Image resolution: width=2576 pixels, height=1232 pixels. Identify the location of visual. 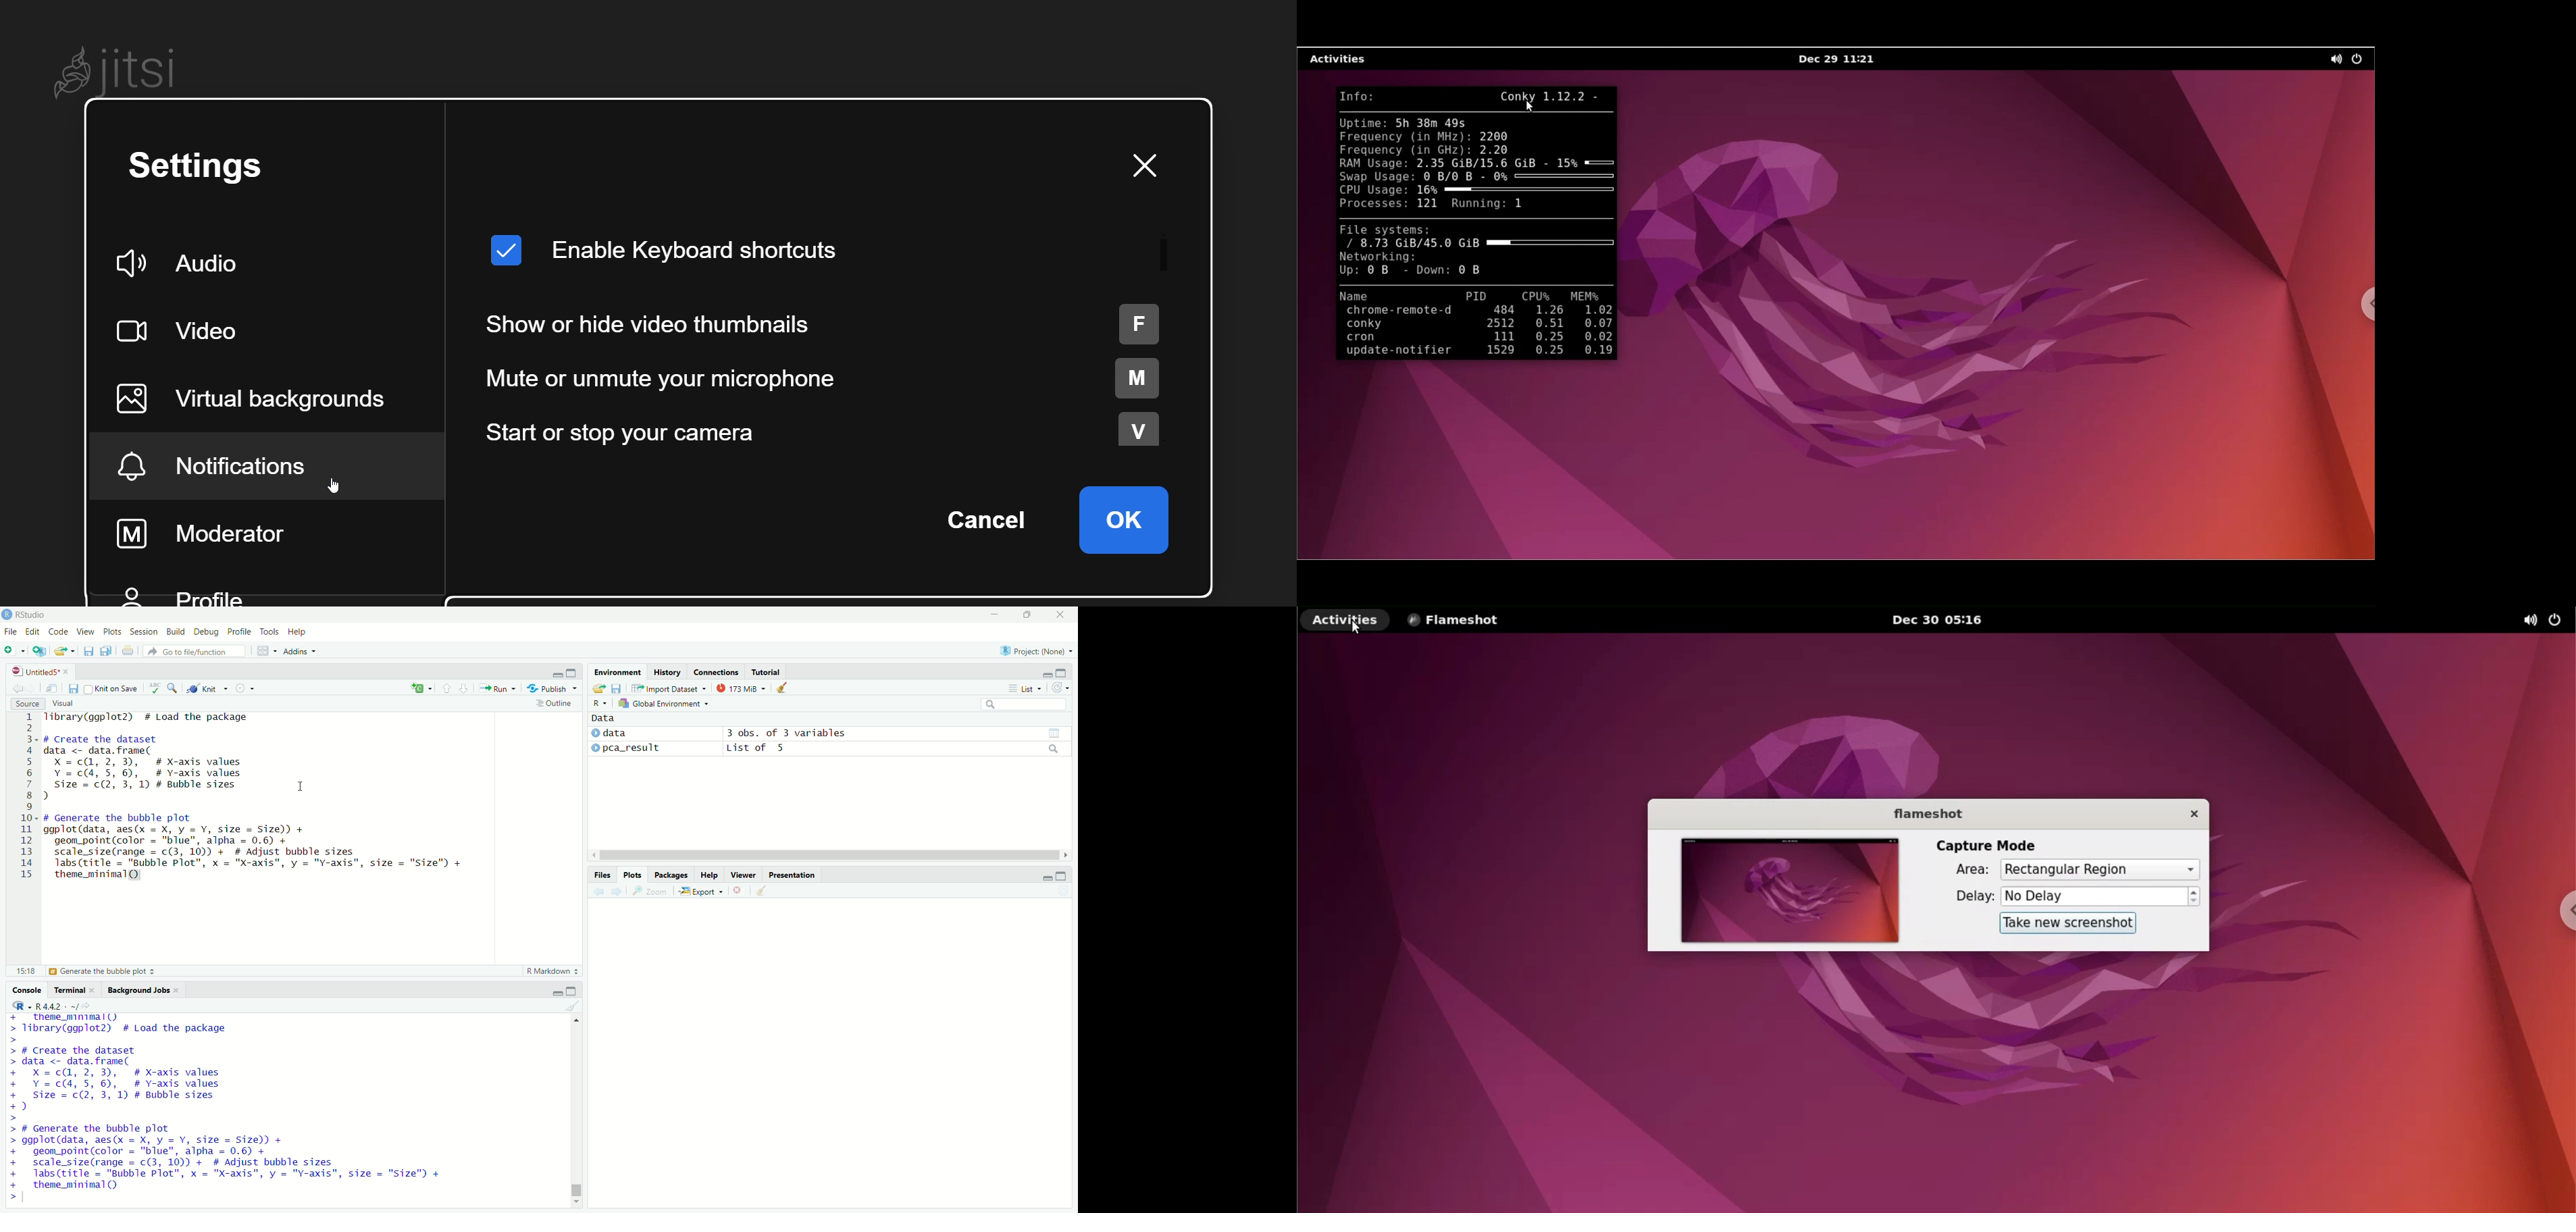
(65, 704).